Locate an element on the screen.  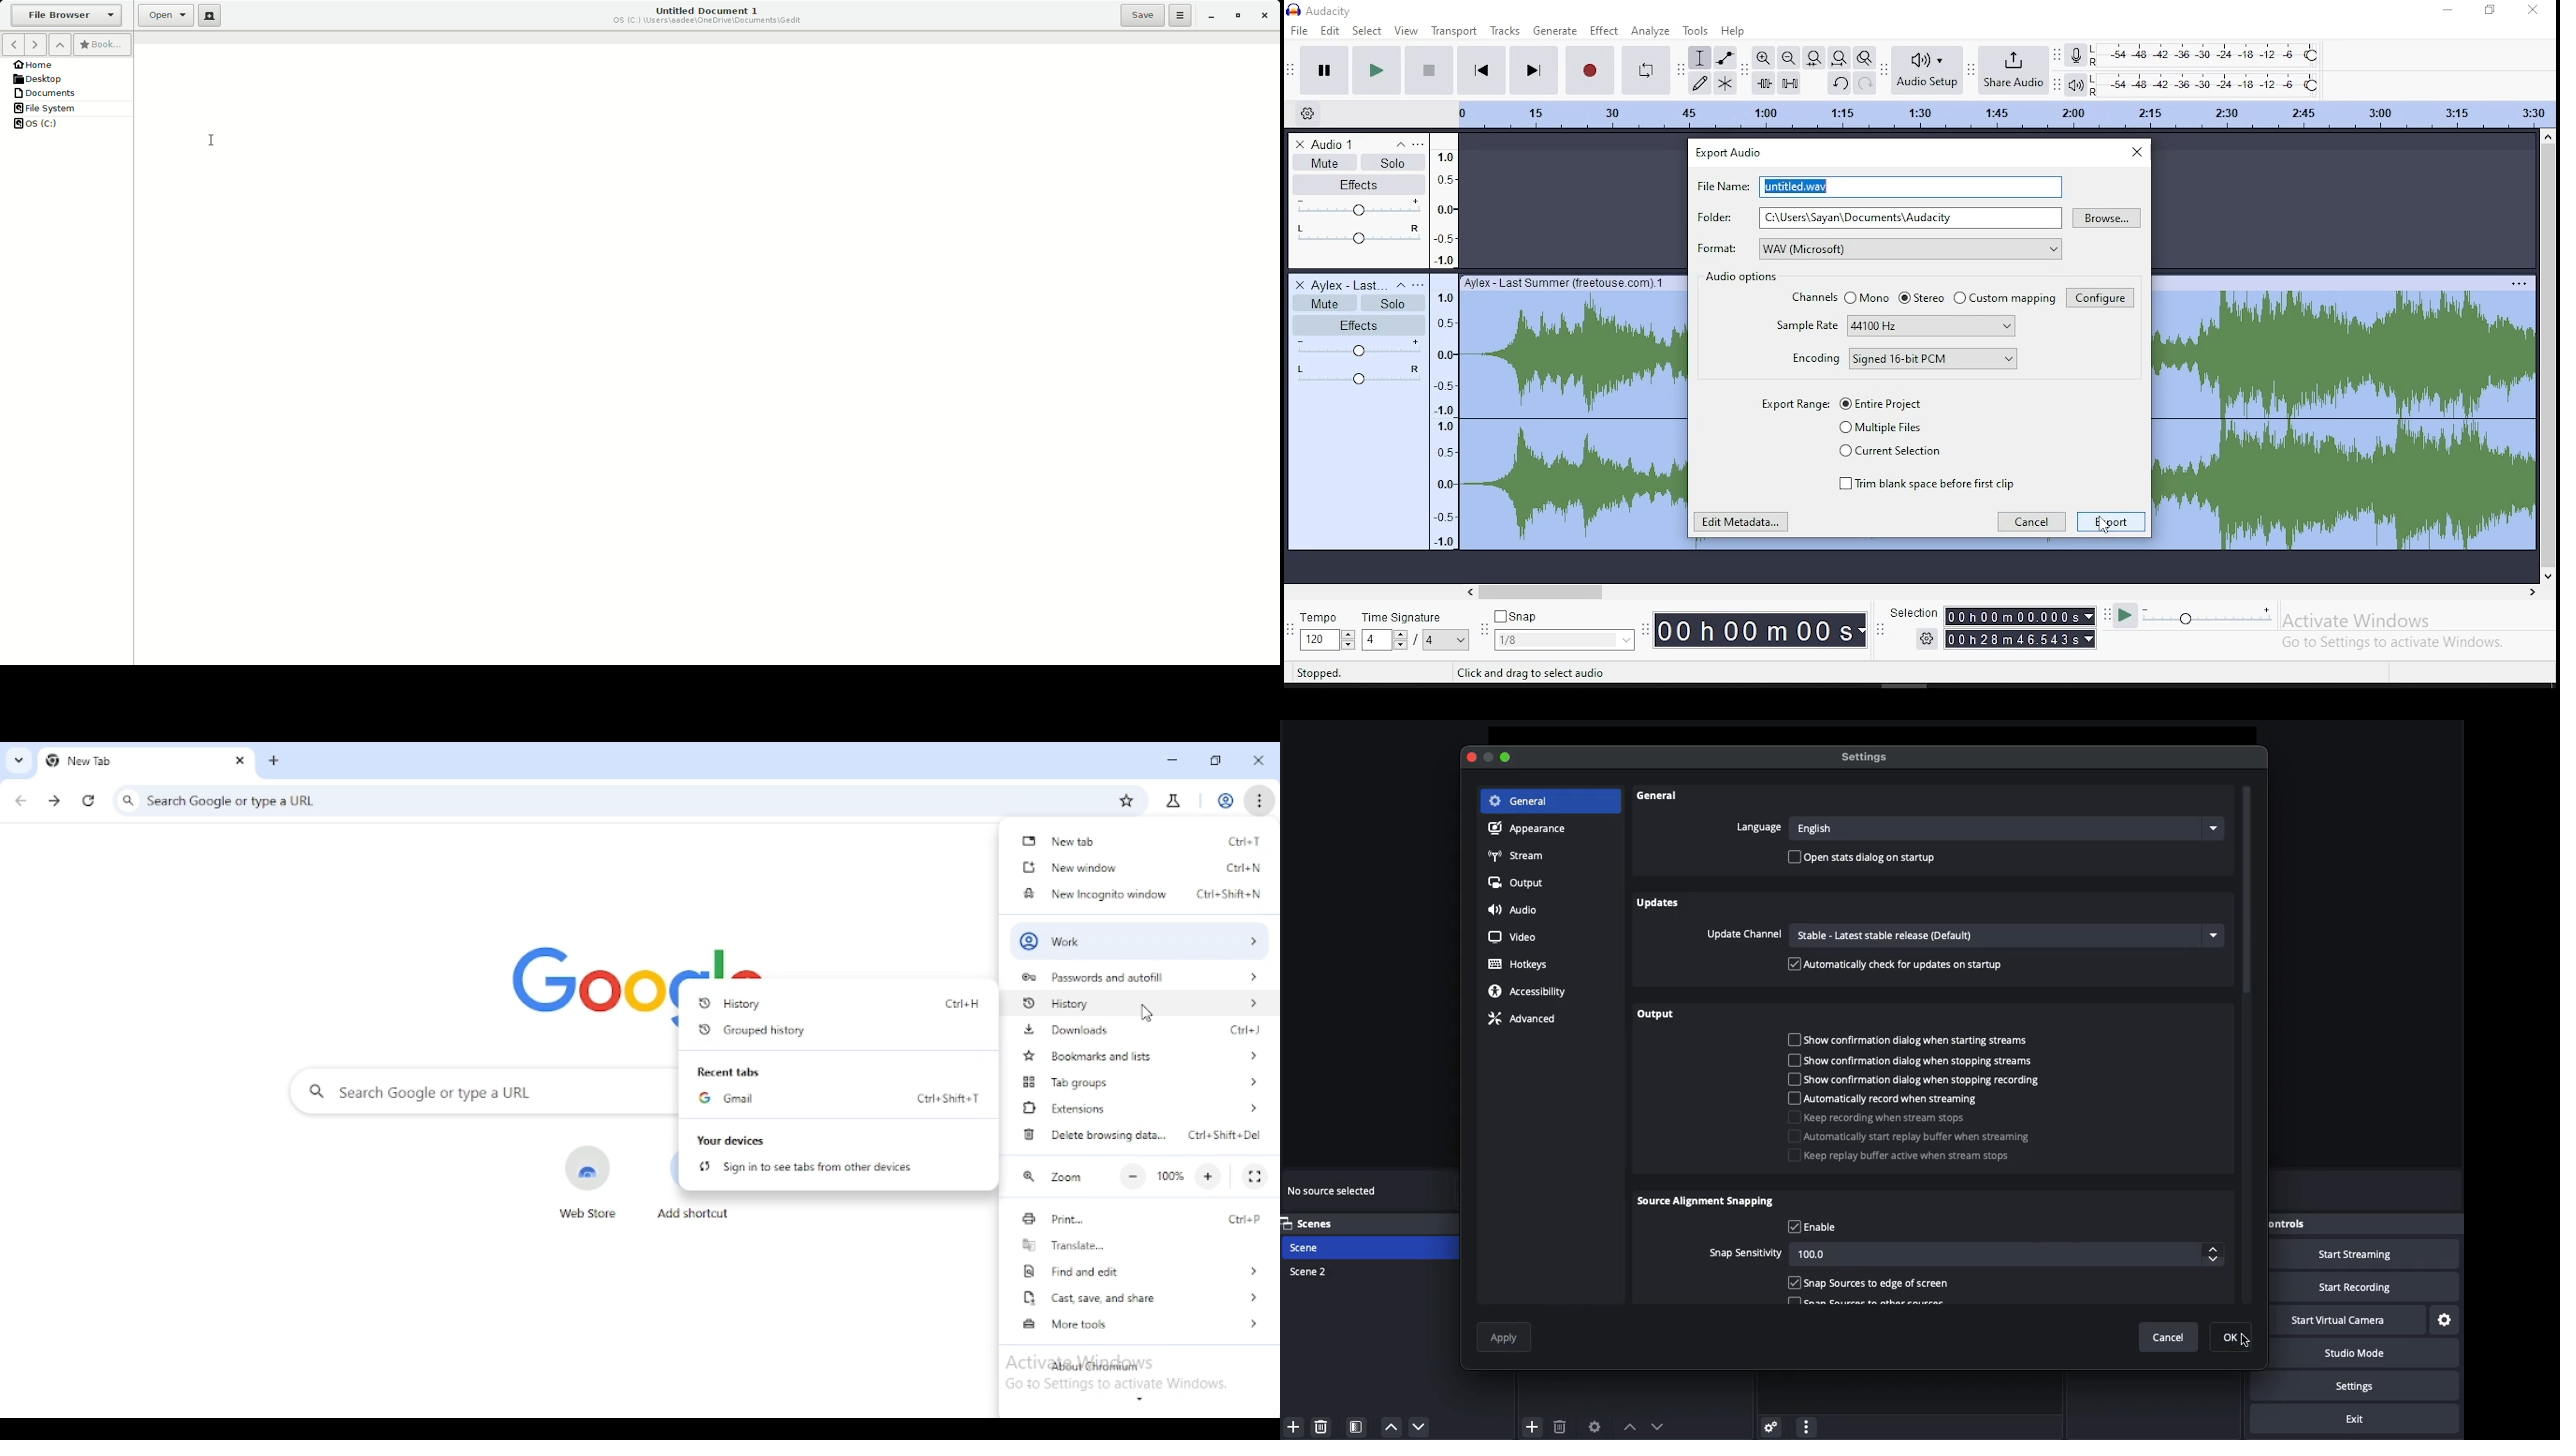
Cursor is located at coordinates (2239, 1338).